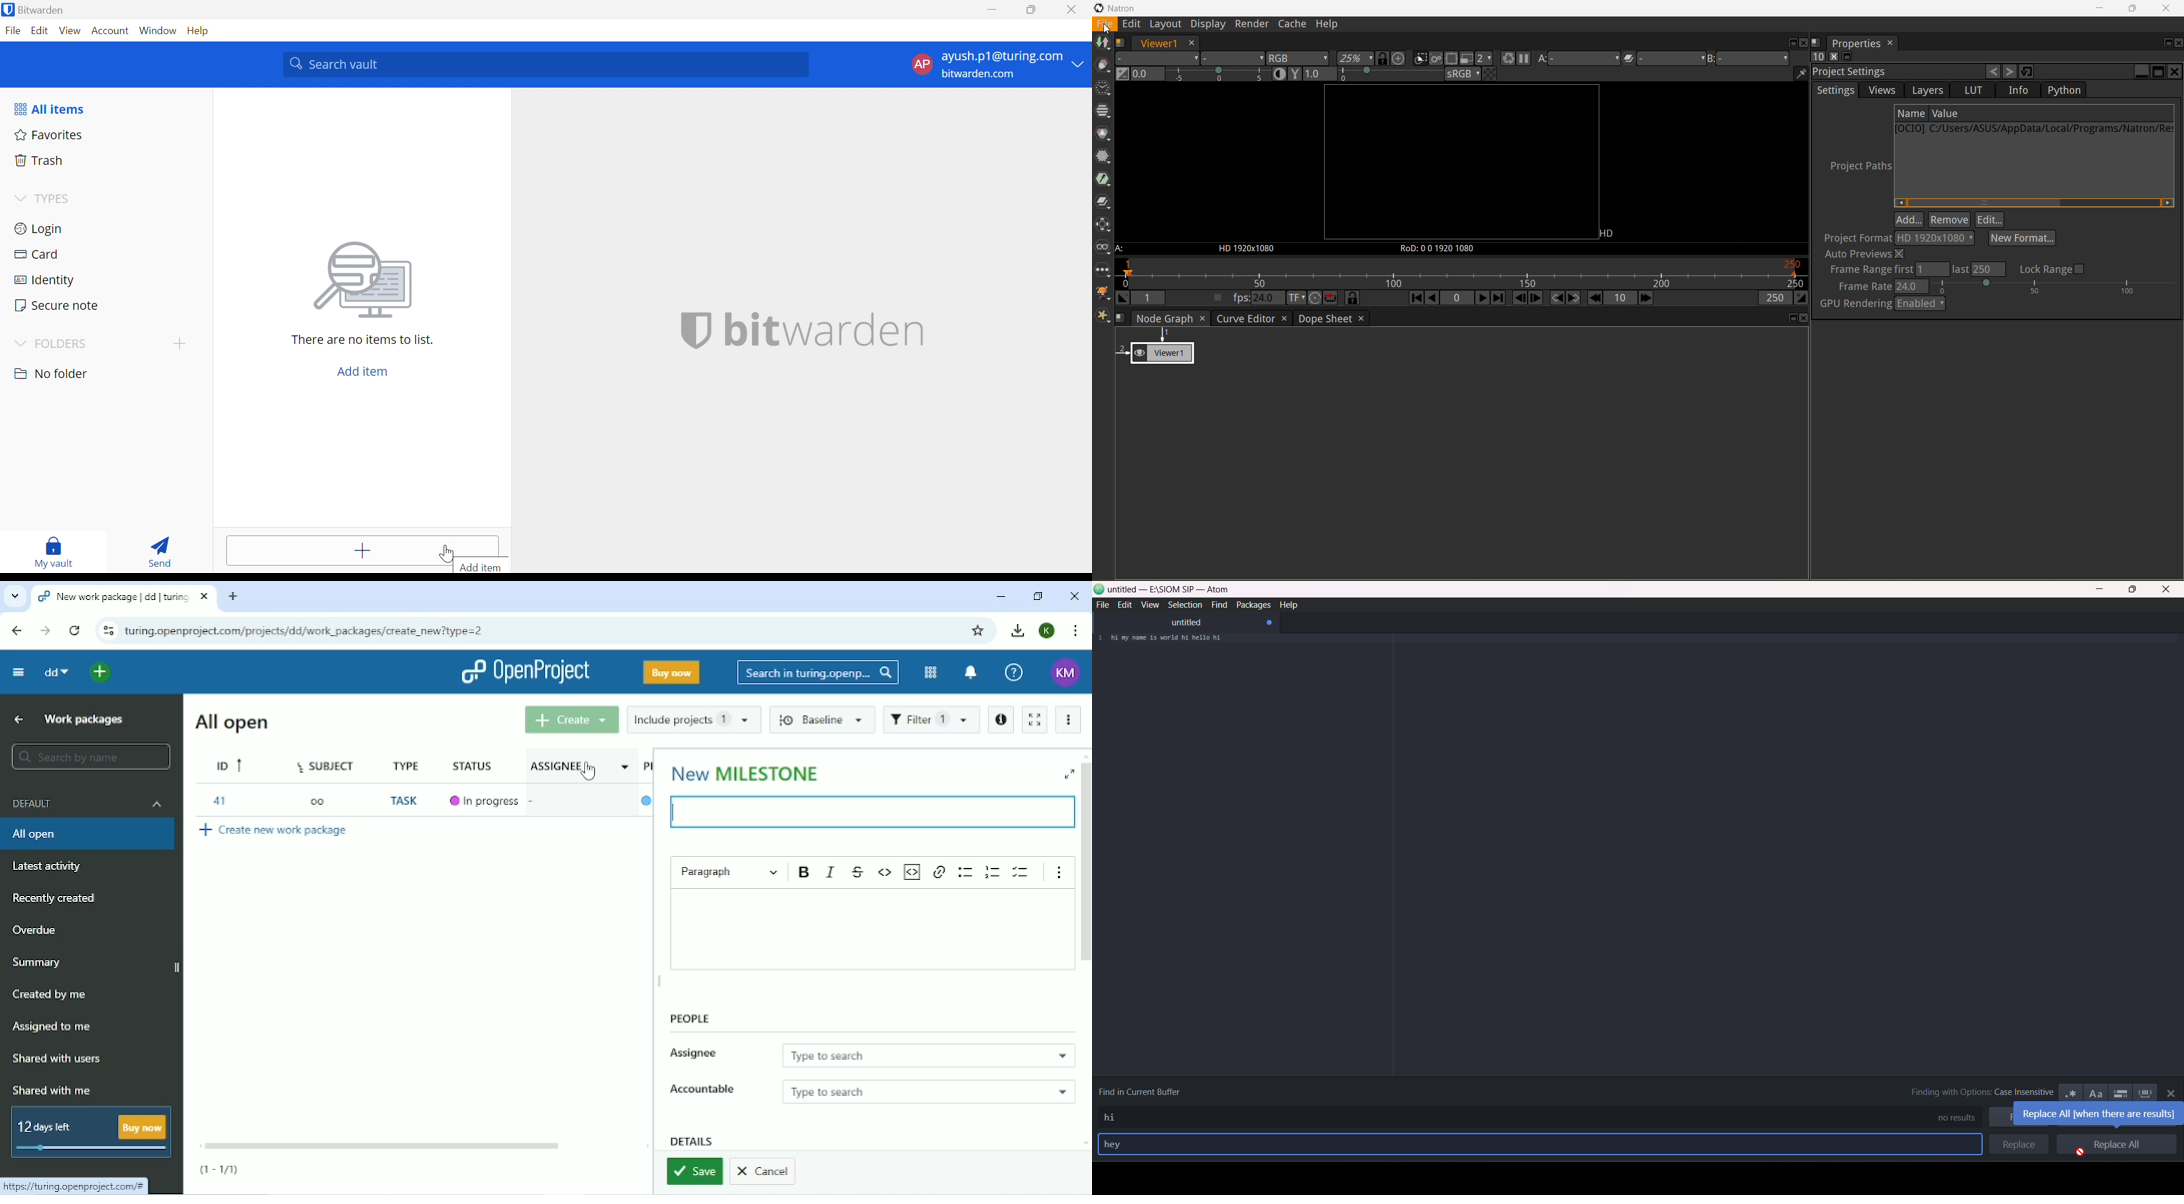 The image size is (2184, 1204). What do you see at coordinates (2166, 591) in the screenshot?
I see `close` at bounding box center [2166, 591].